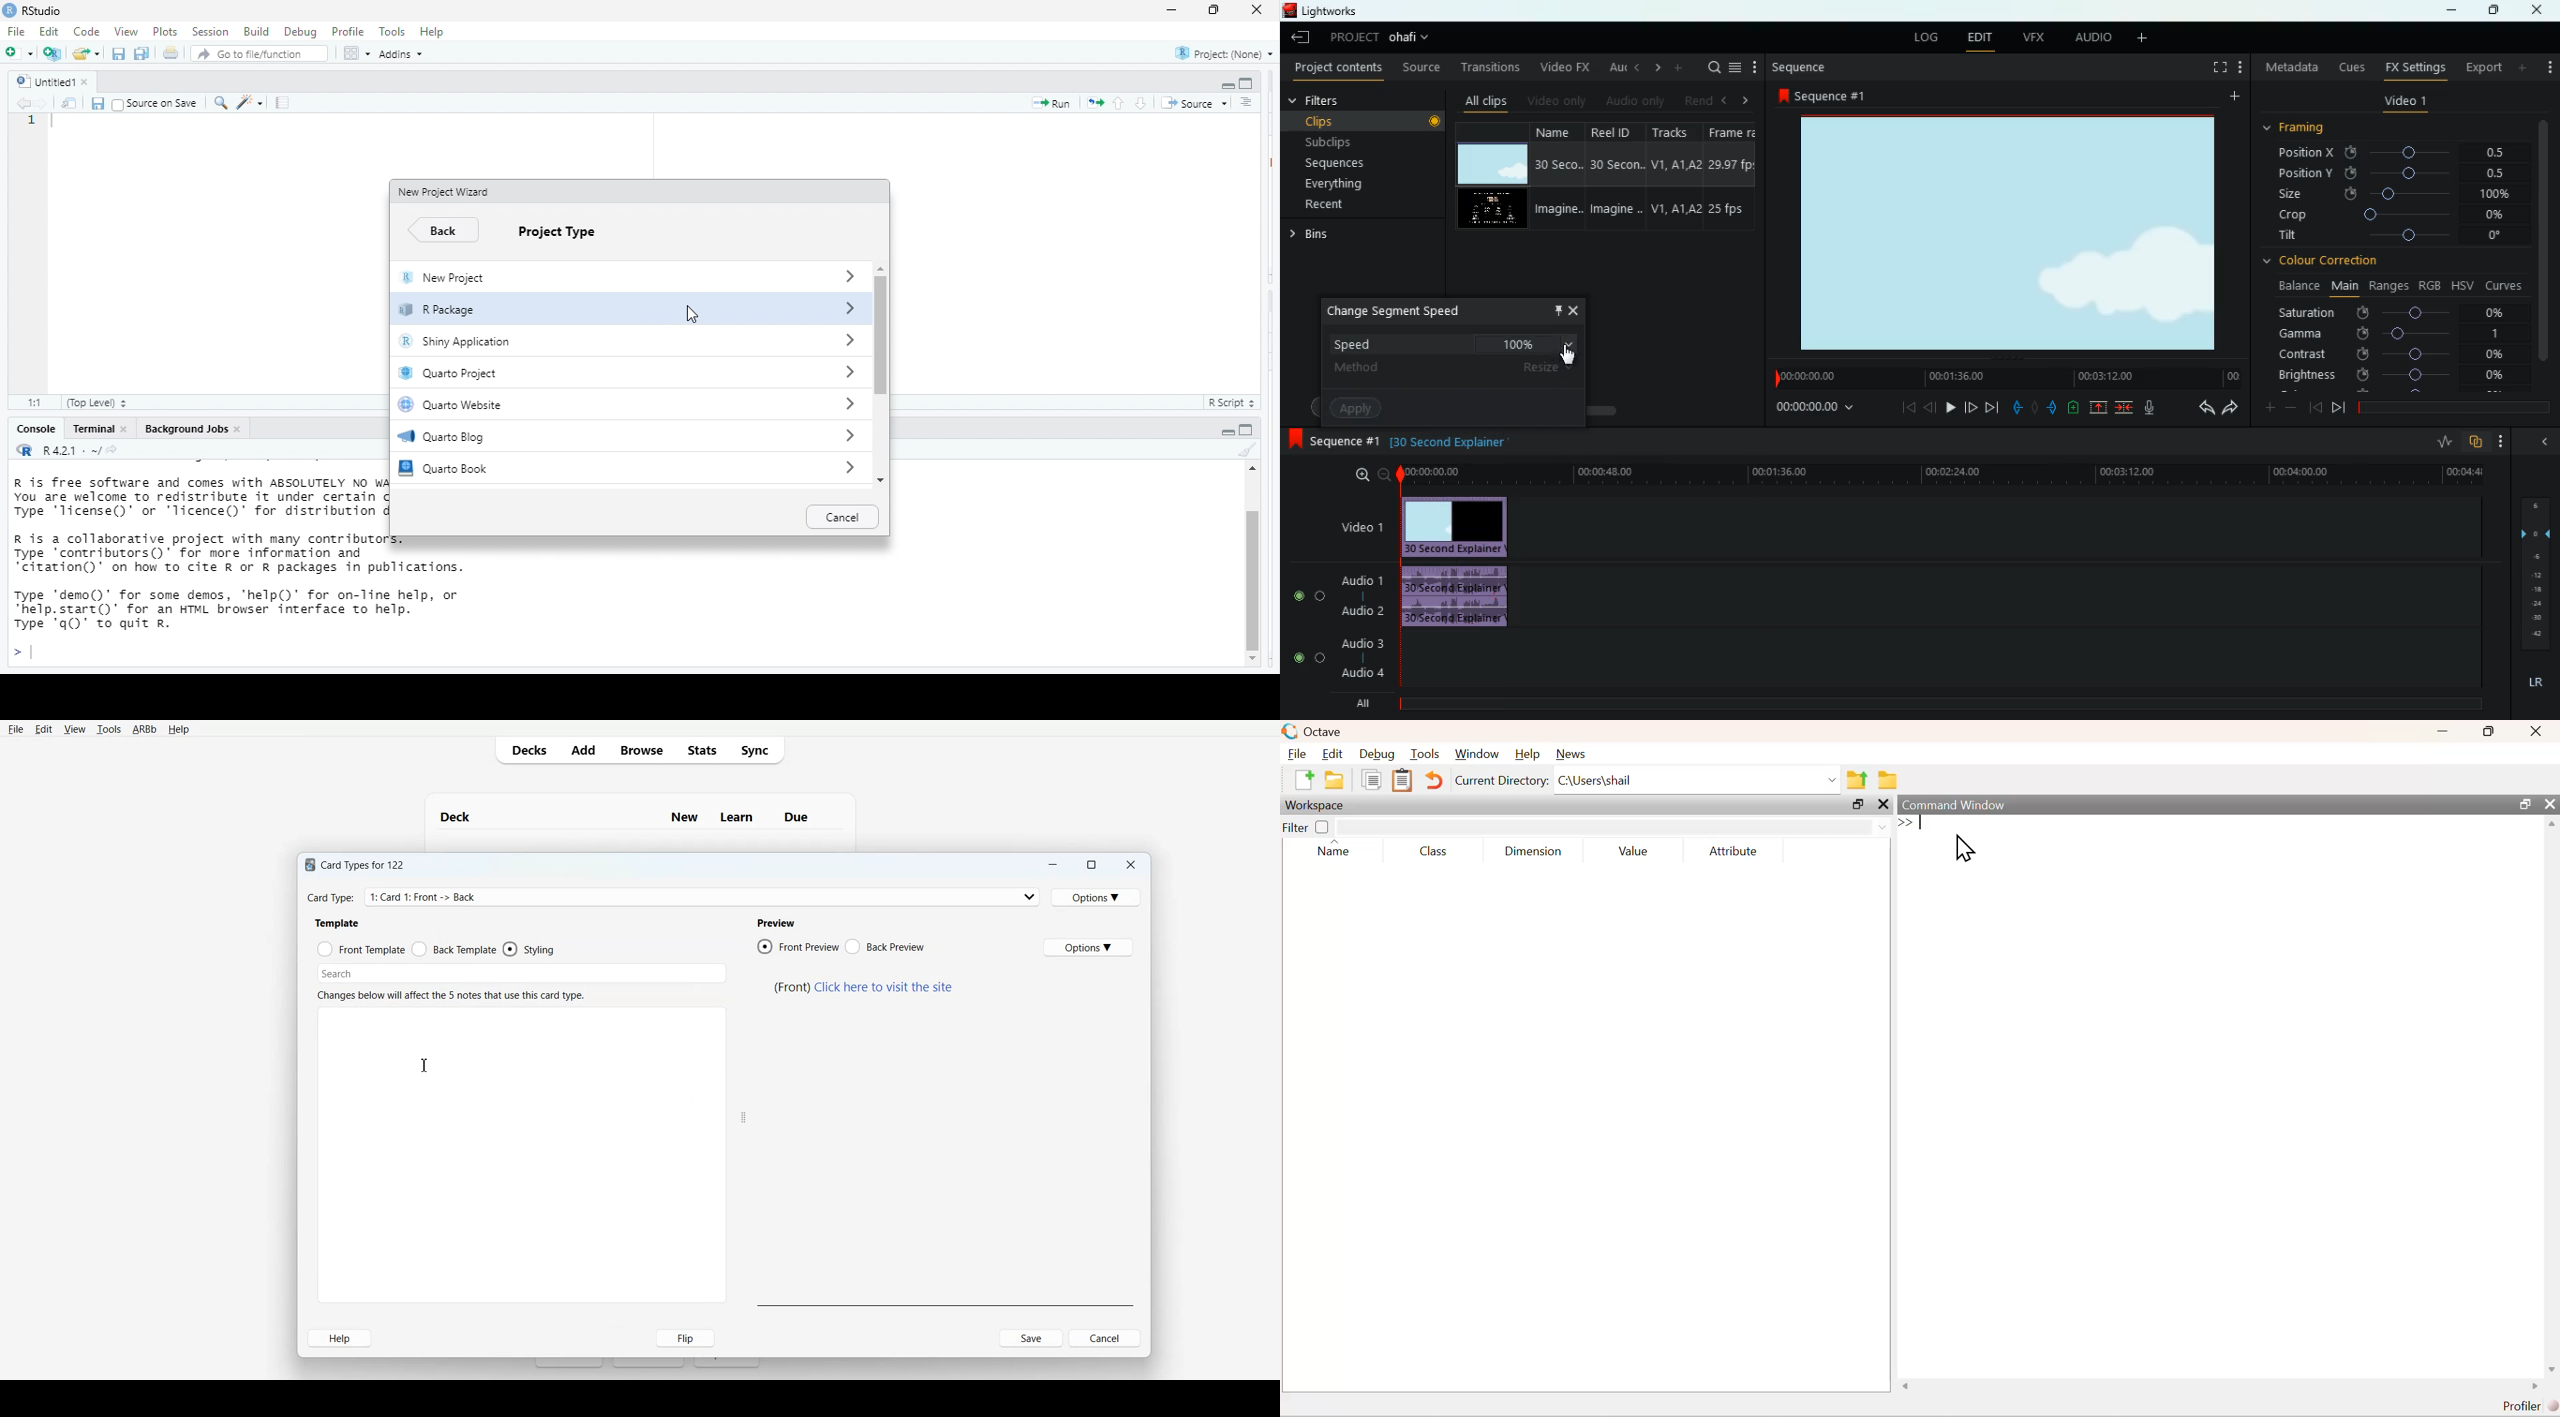 The width and height of the screenshot is (2576, 1428). I want to click on Plots, so click(165, 31).